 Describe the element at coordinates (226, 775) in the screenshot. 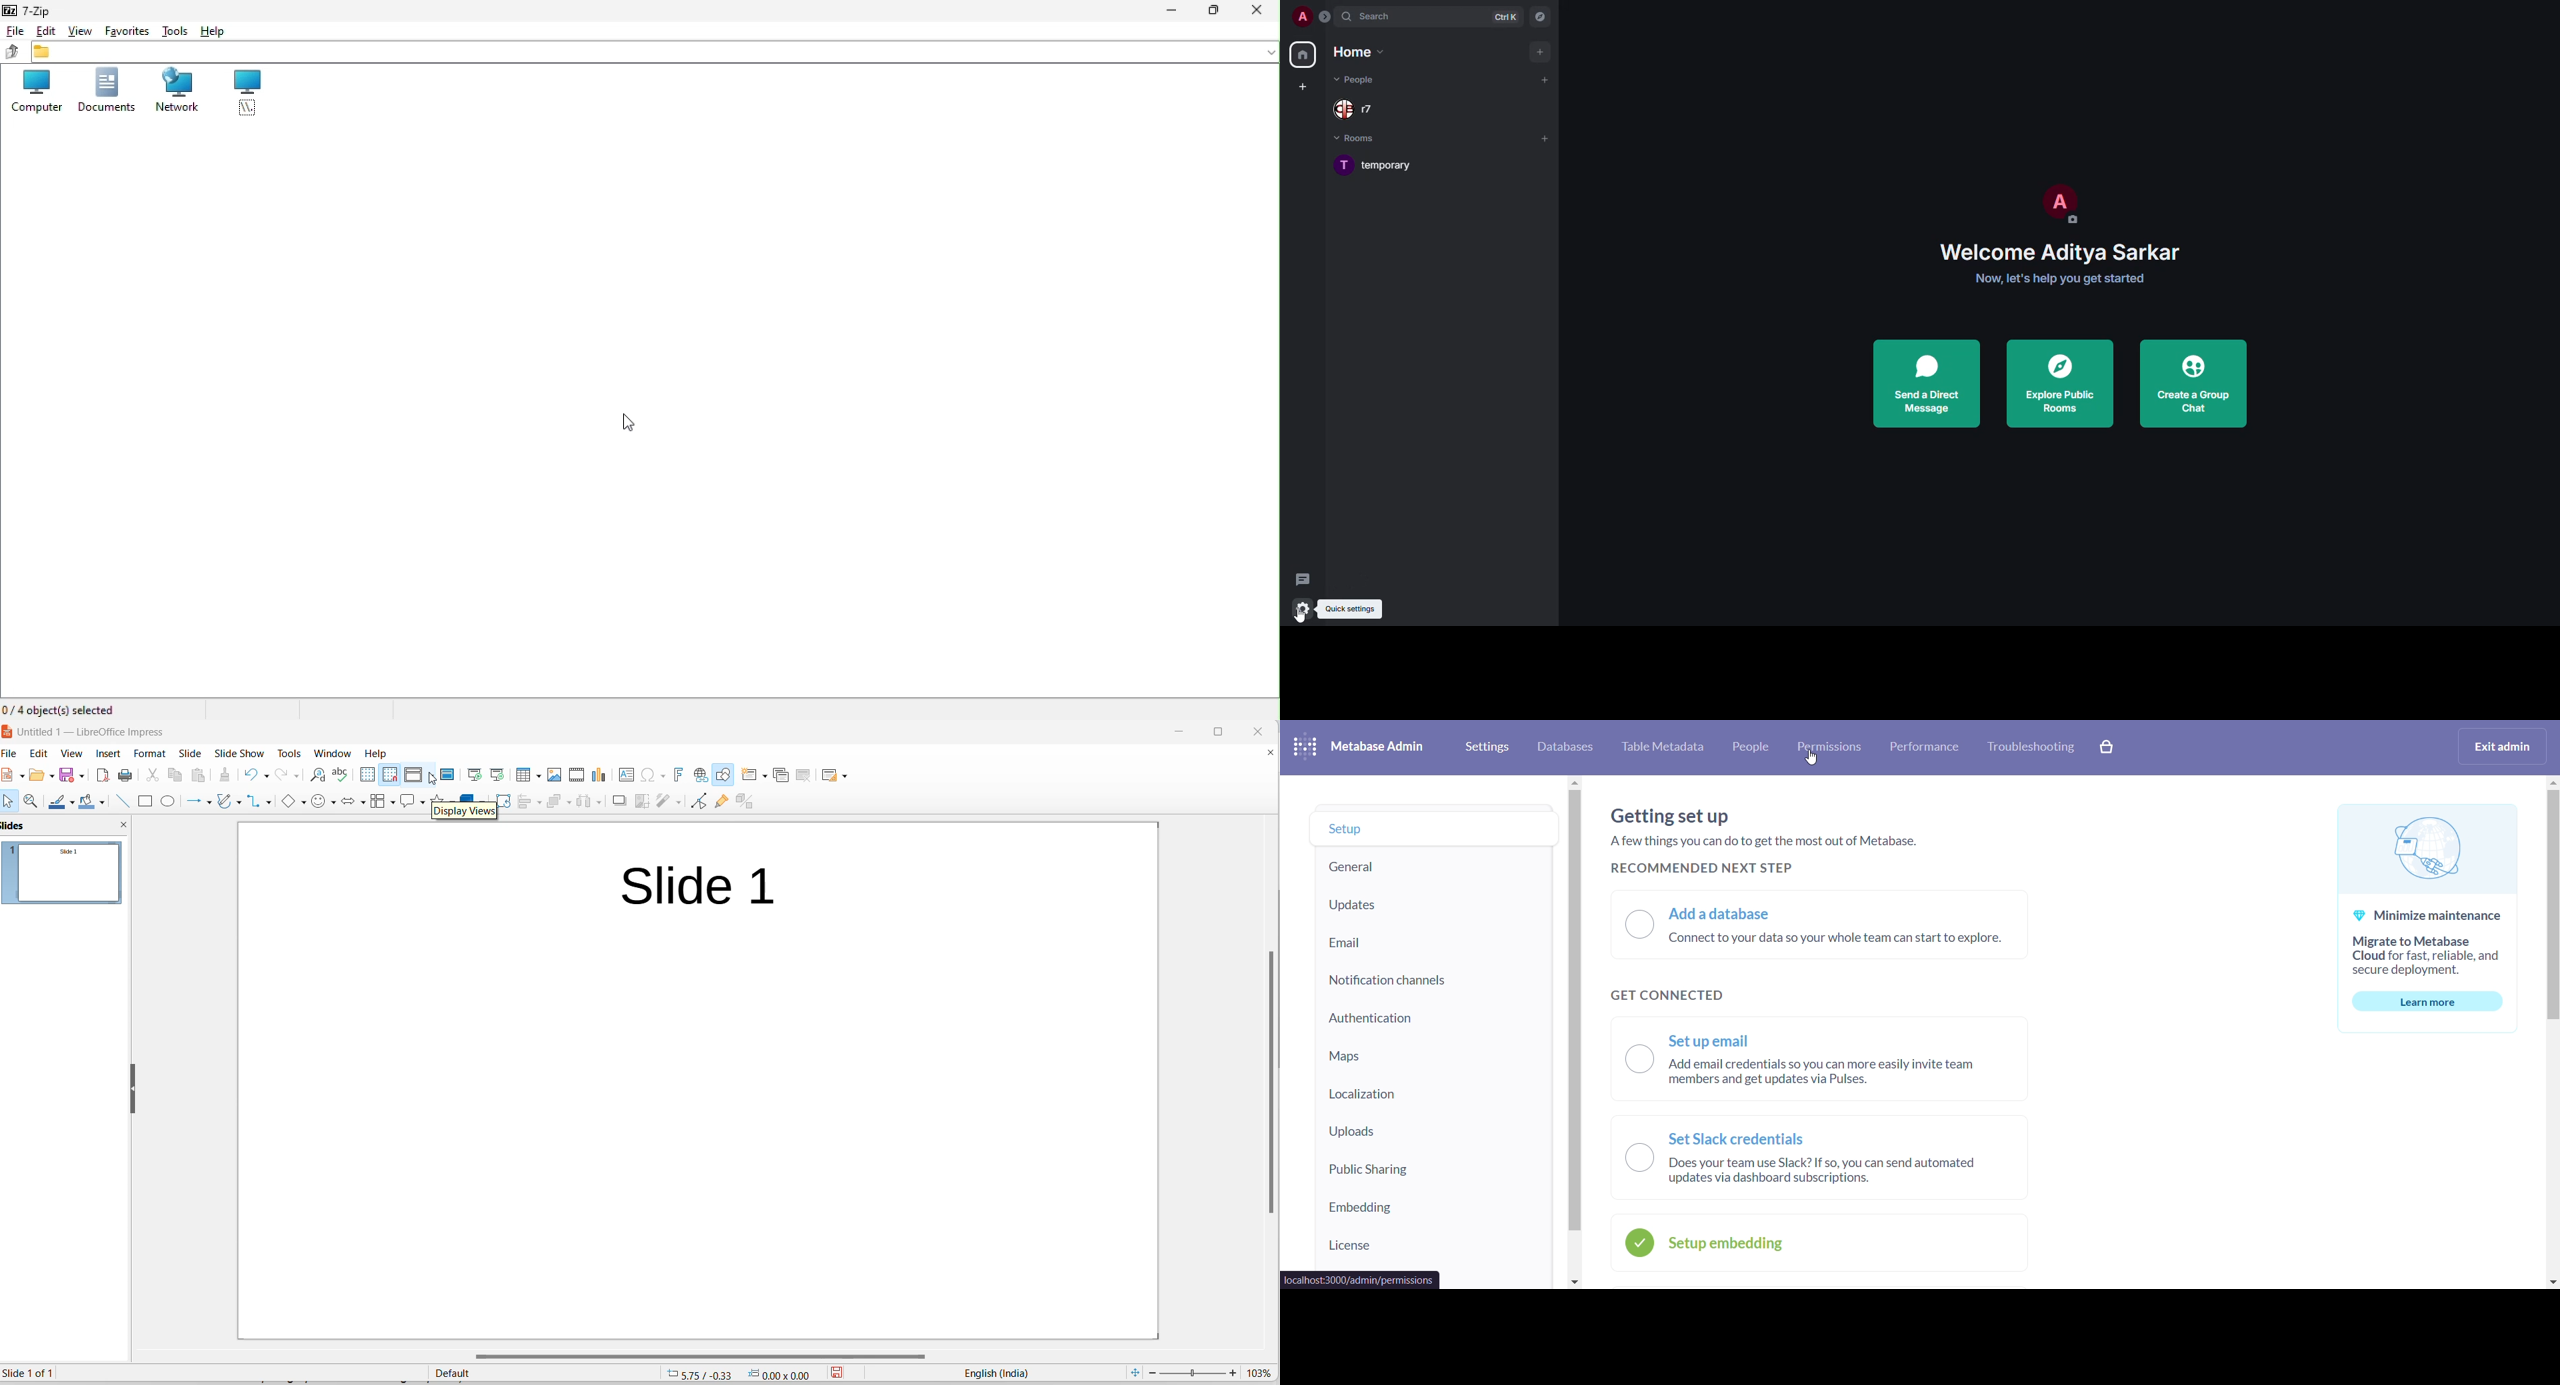

I see `clone formatting` at that location.